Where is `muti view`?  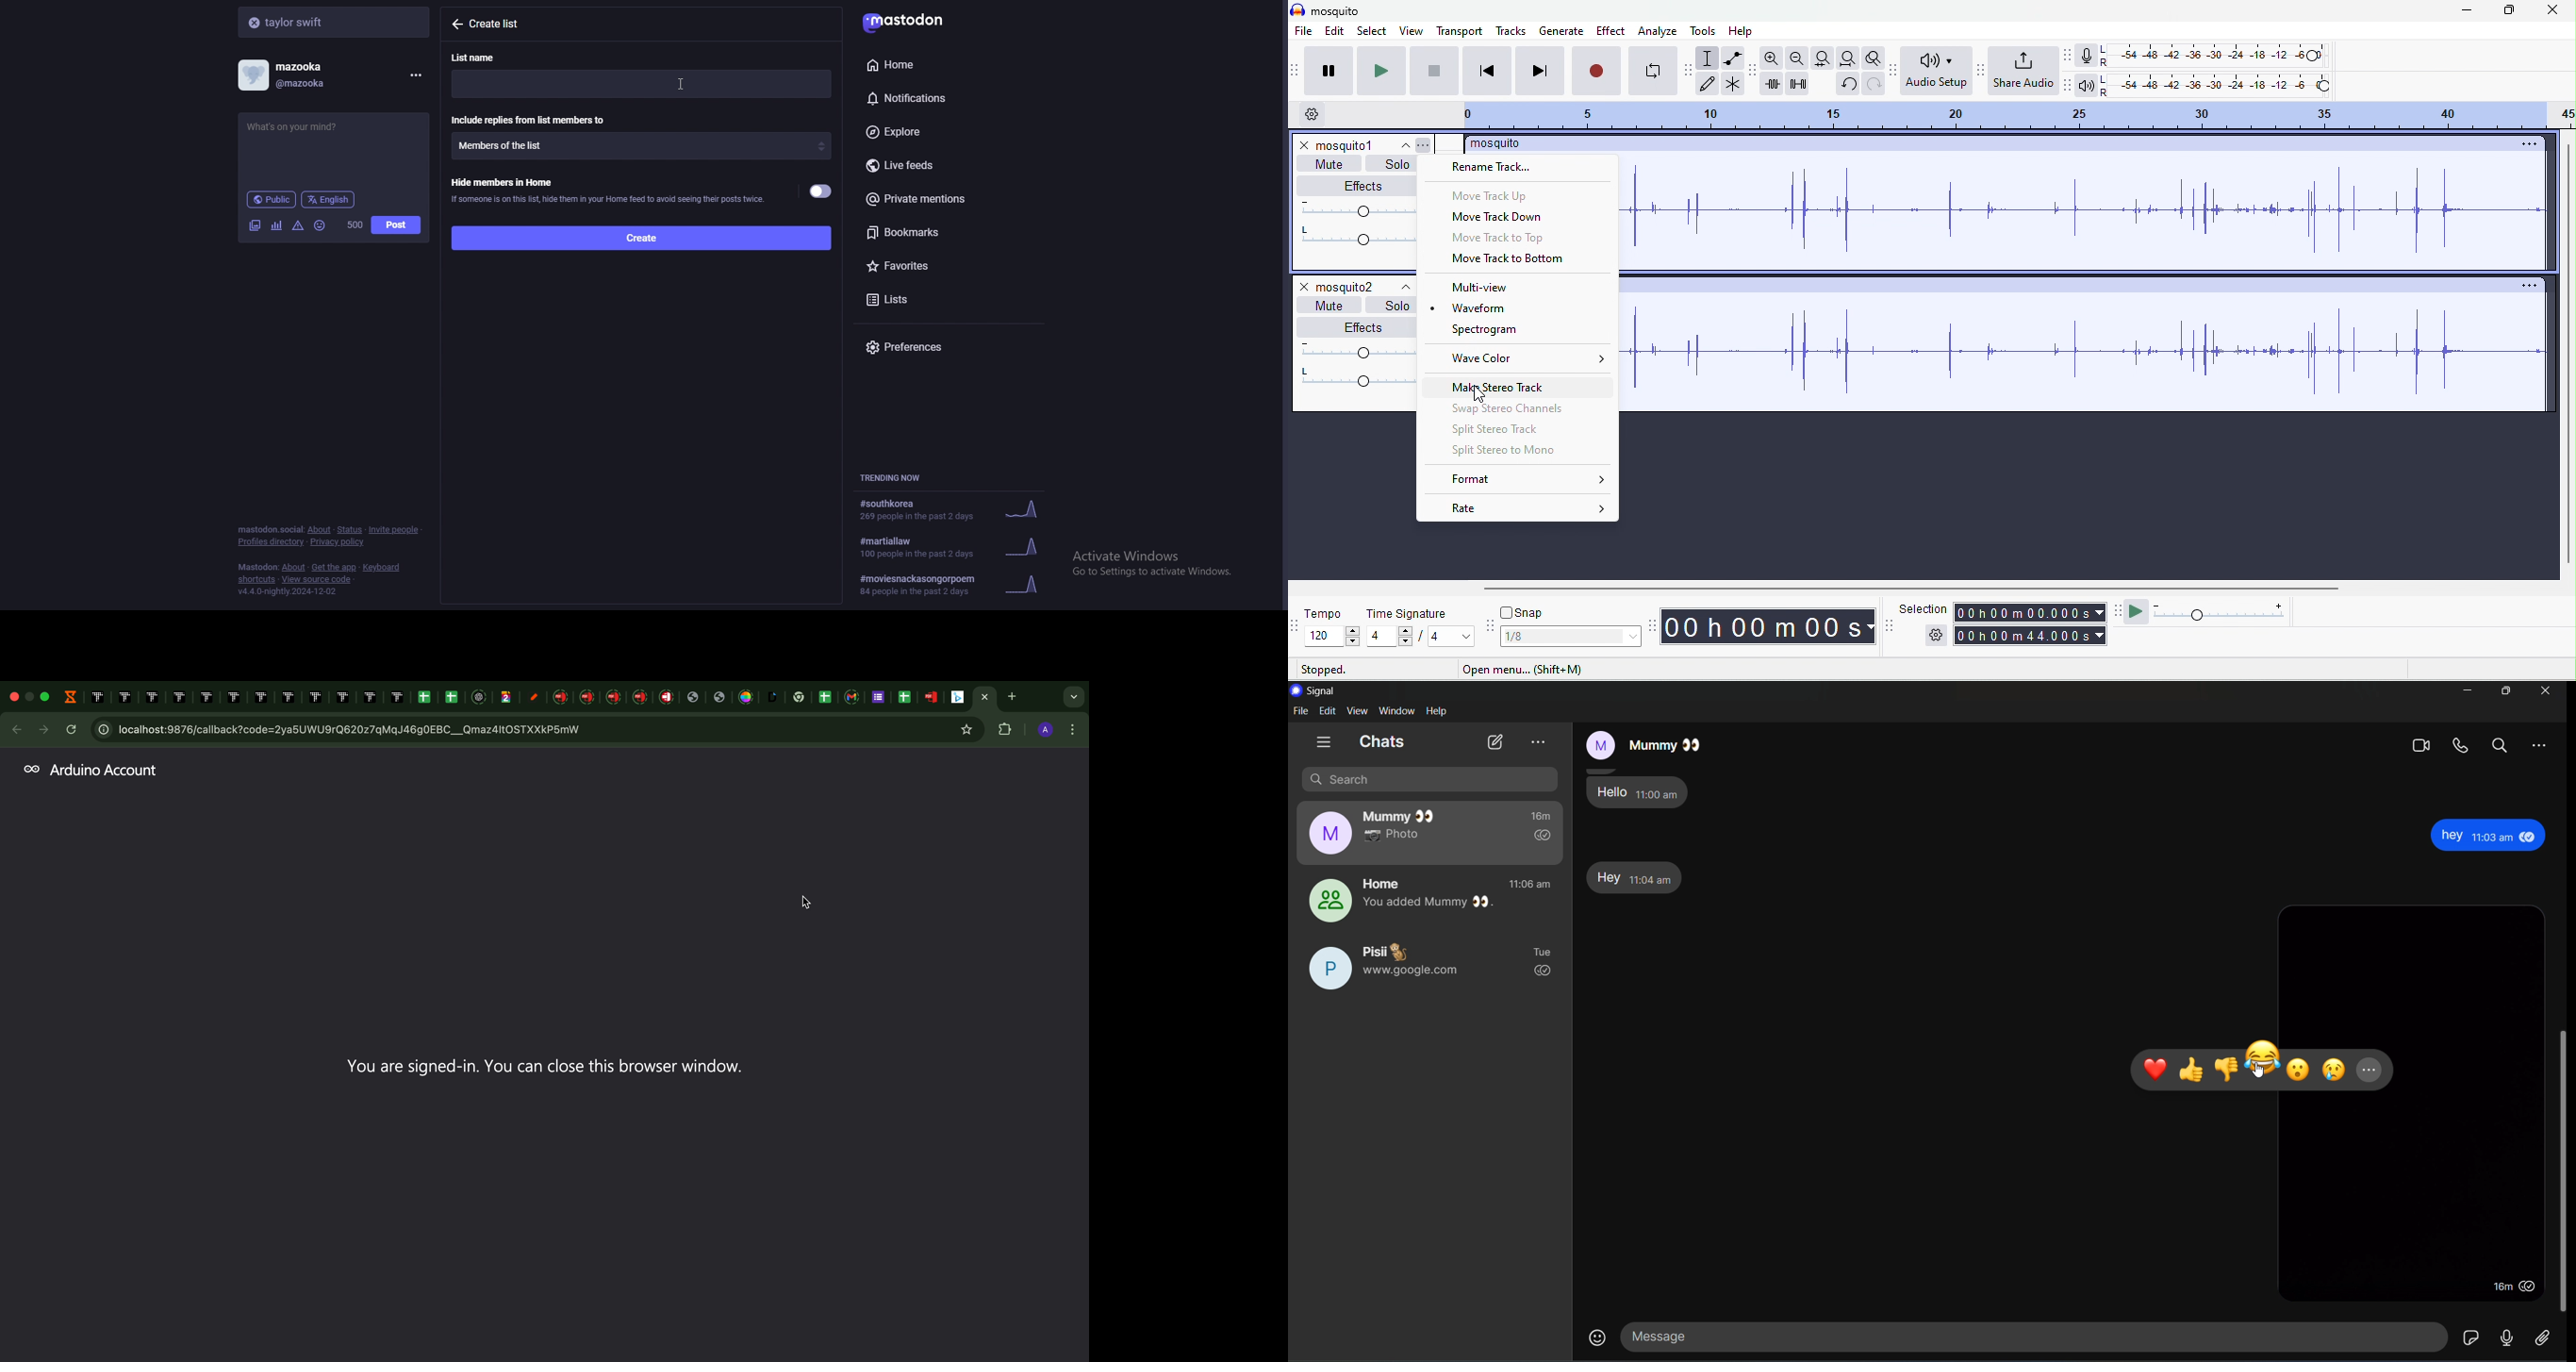
muti view is located at coordinates (1484, 290).